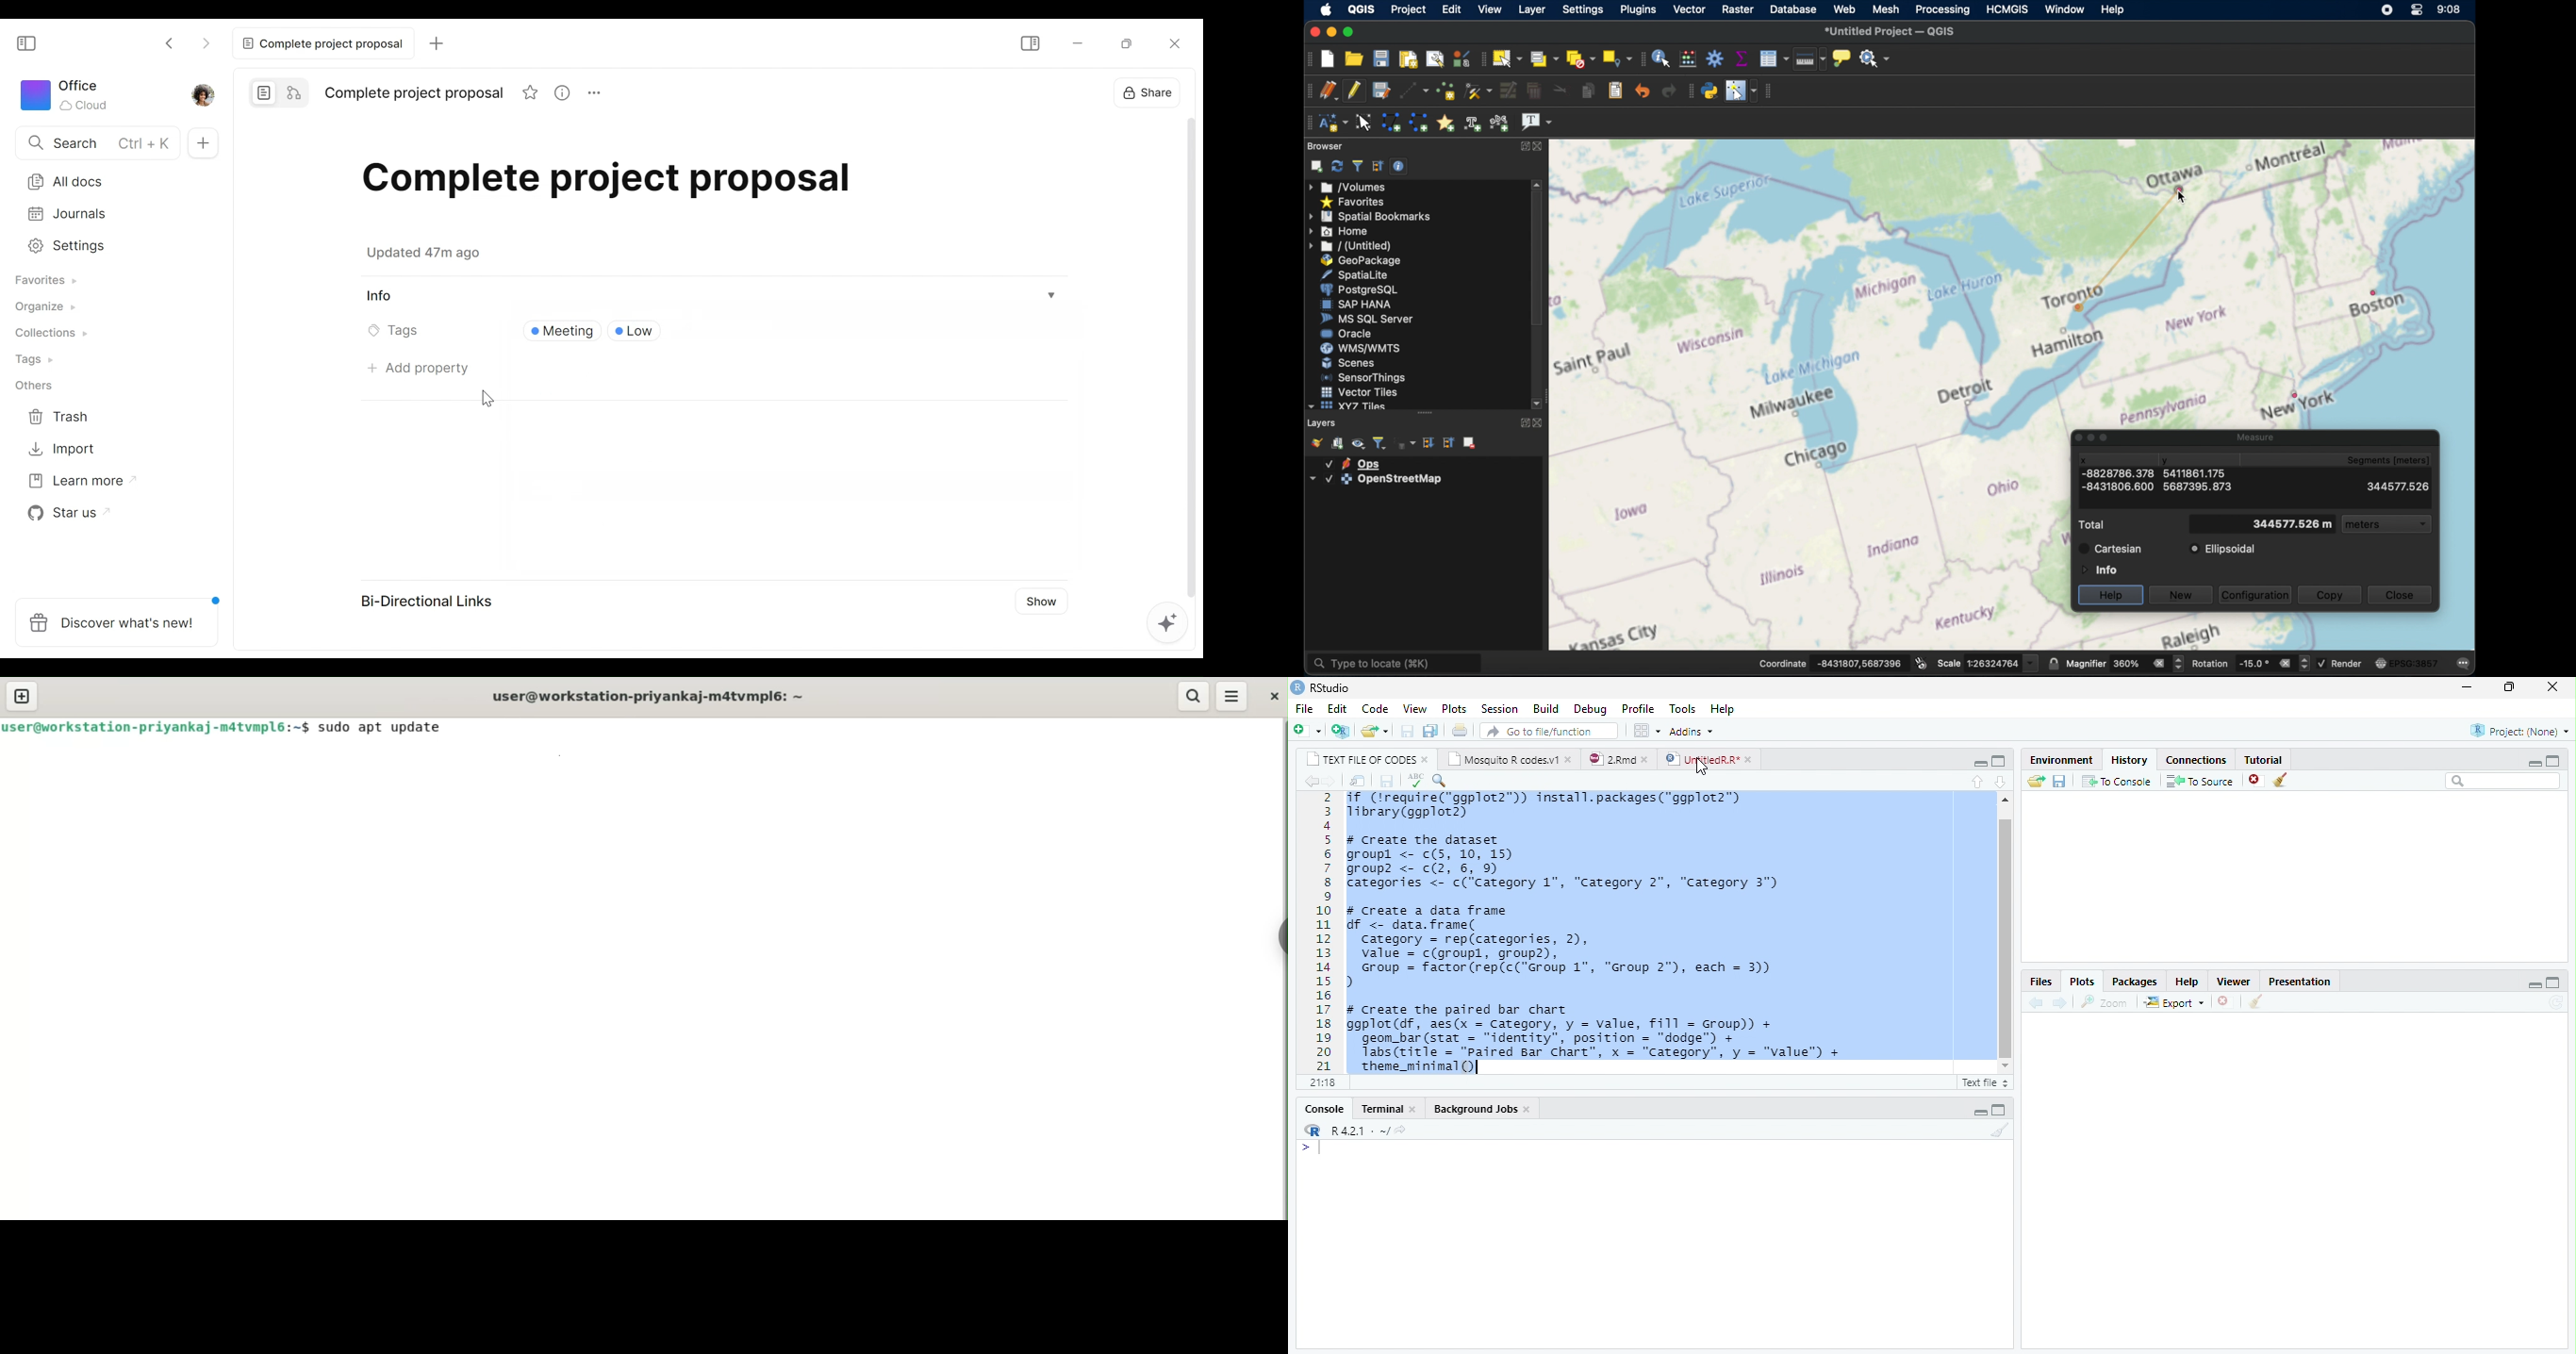 This screenshot has width=2576, height=1372. Describe the element at coordinates (2251, 781) in the screenshot. I see `remove selected history` at that location.